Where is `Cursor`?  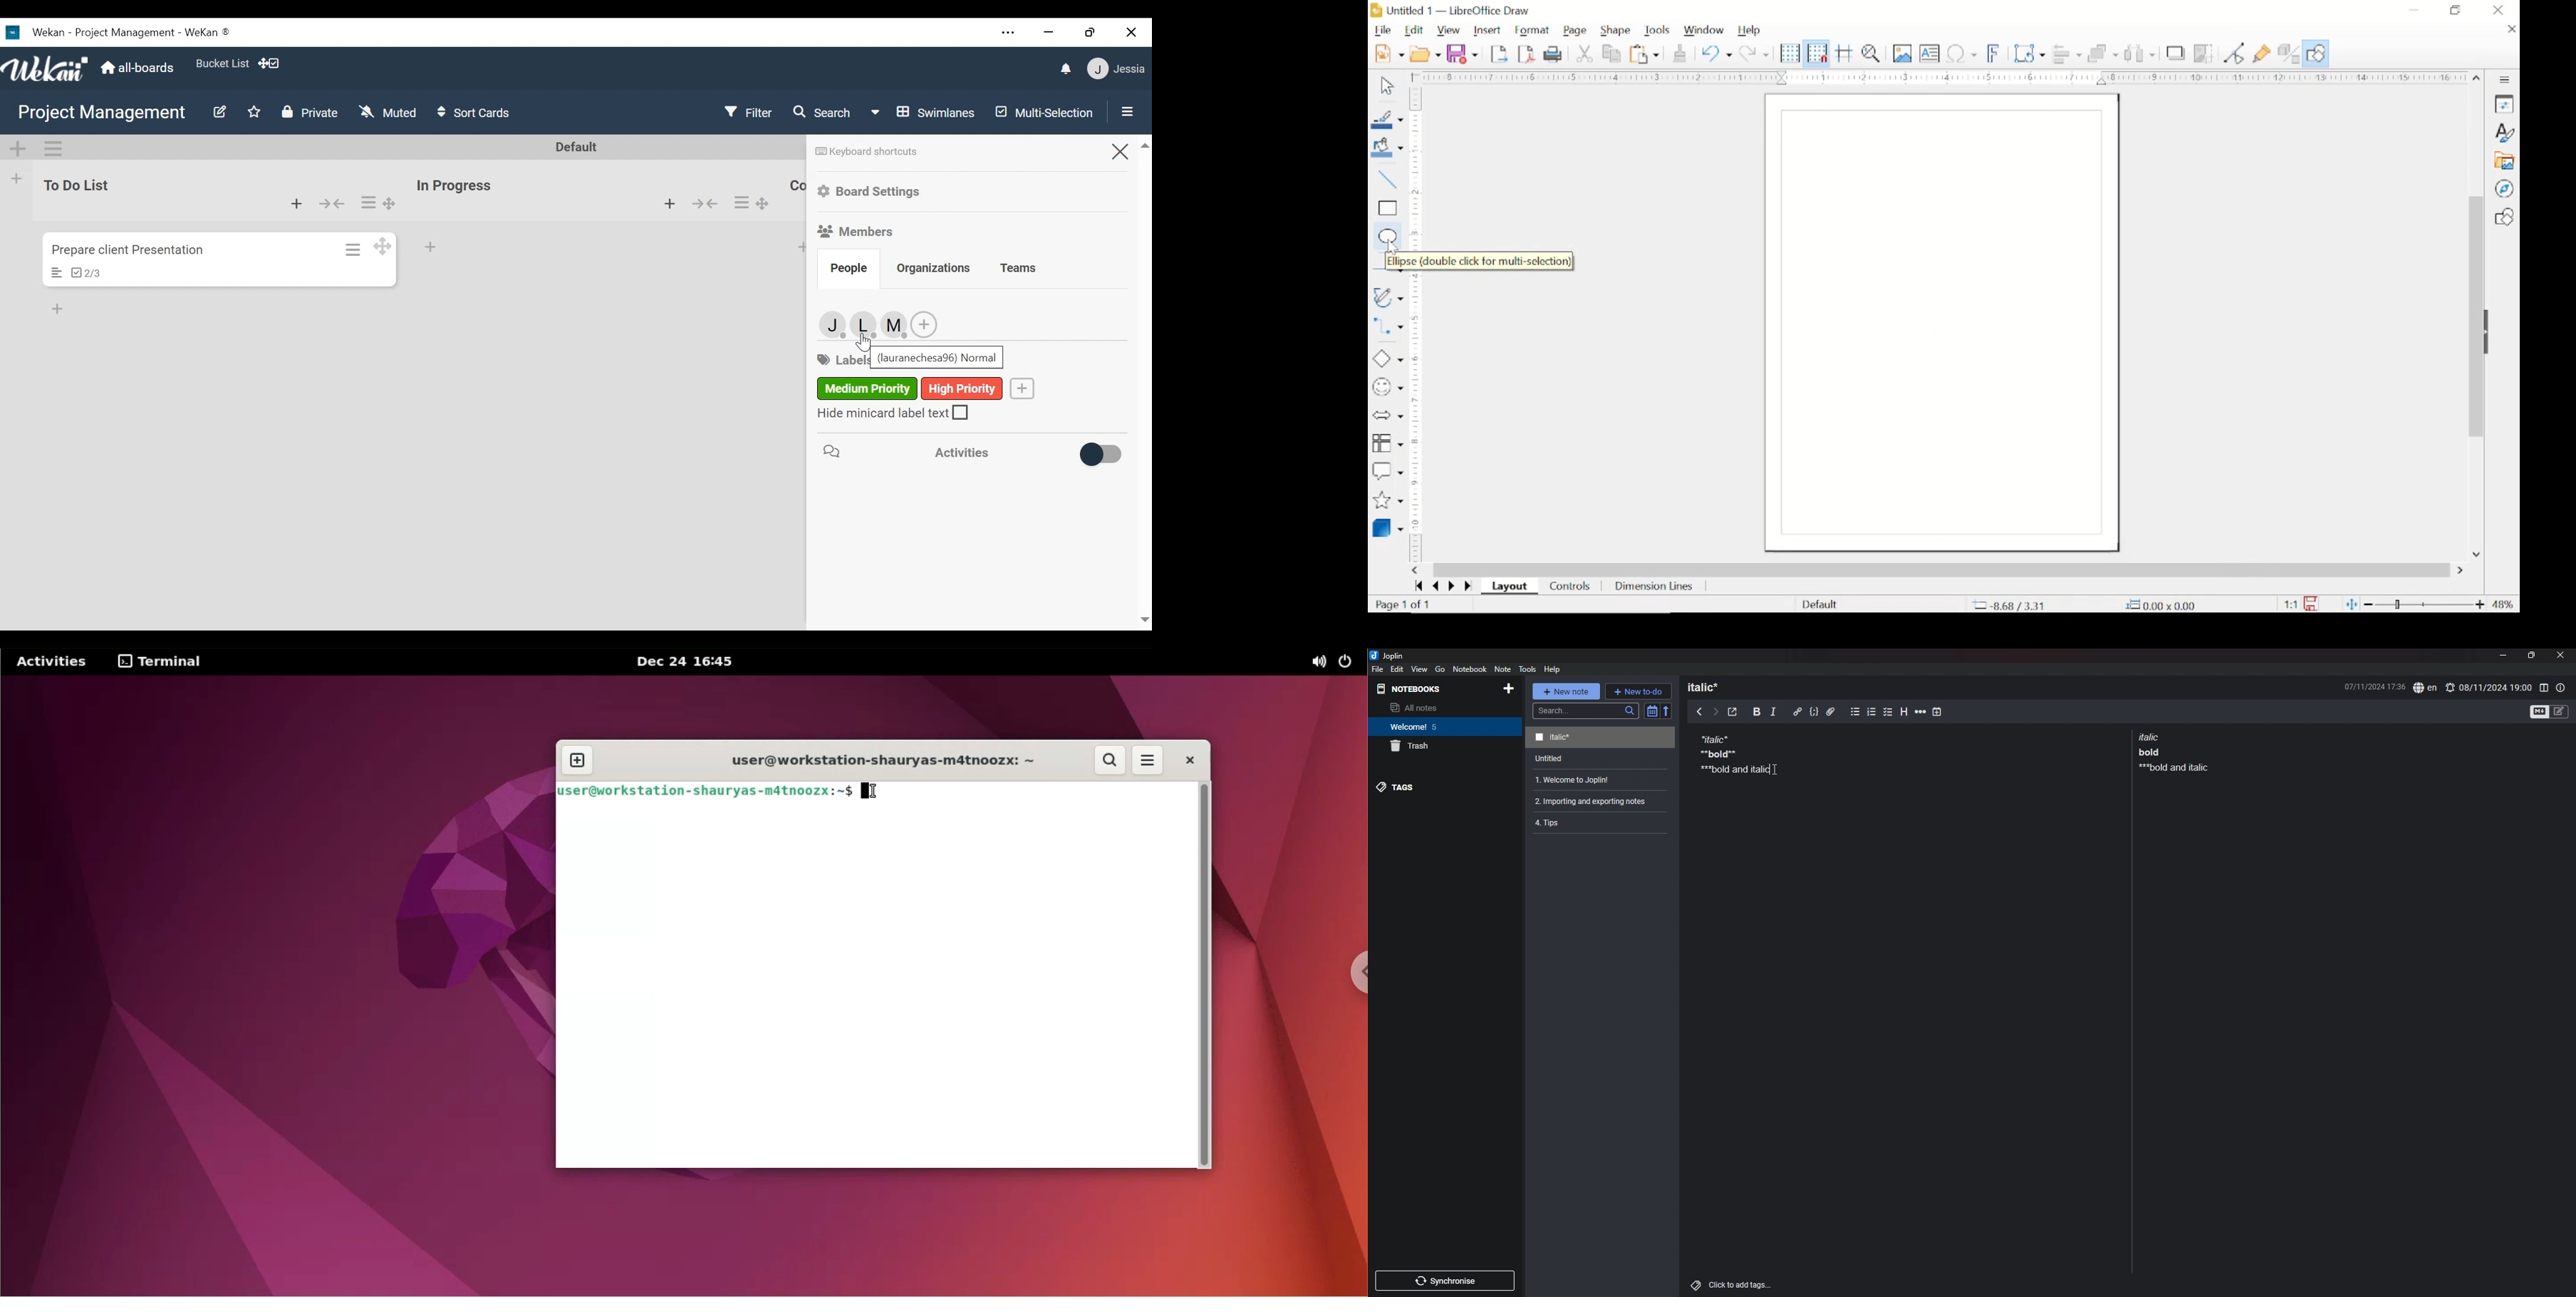
Cursor is located at coordinates (1775, 769).